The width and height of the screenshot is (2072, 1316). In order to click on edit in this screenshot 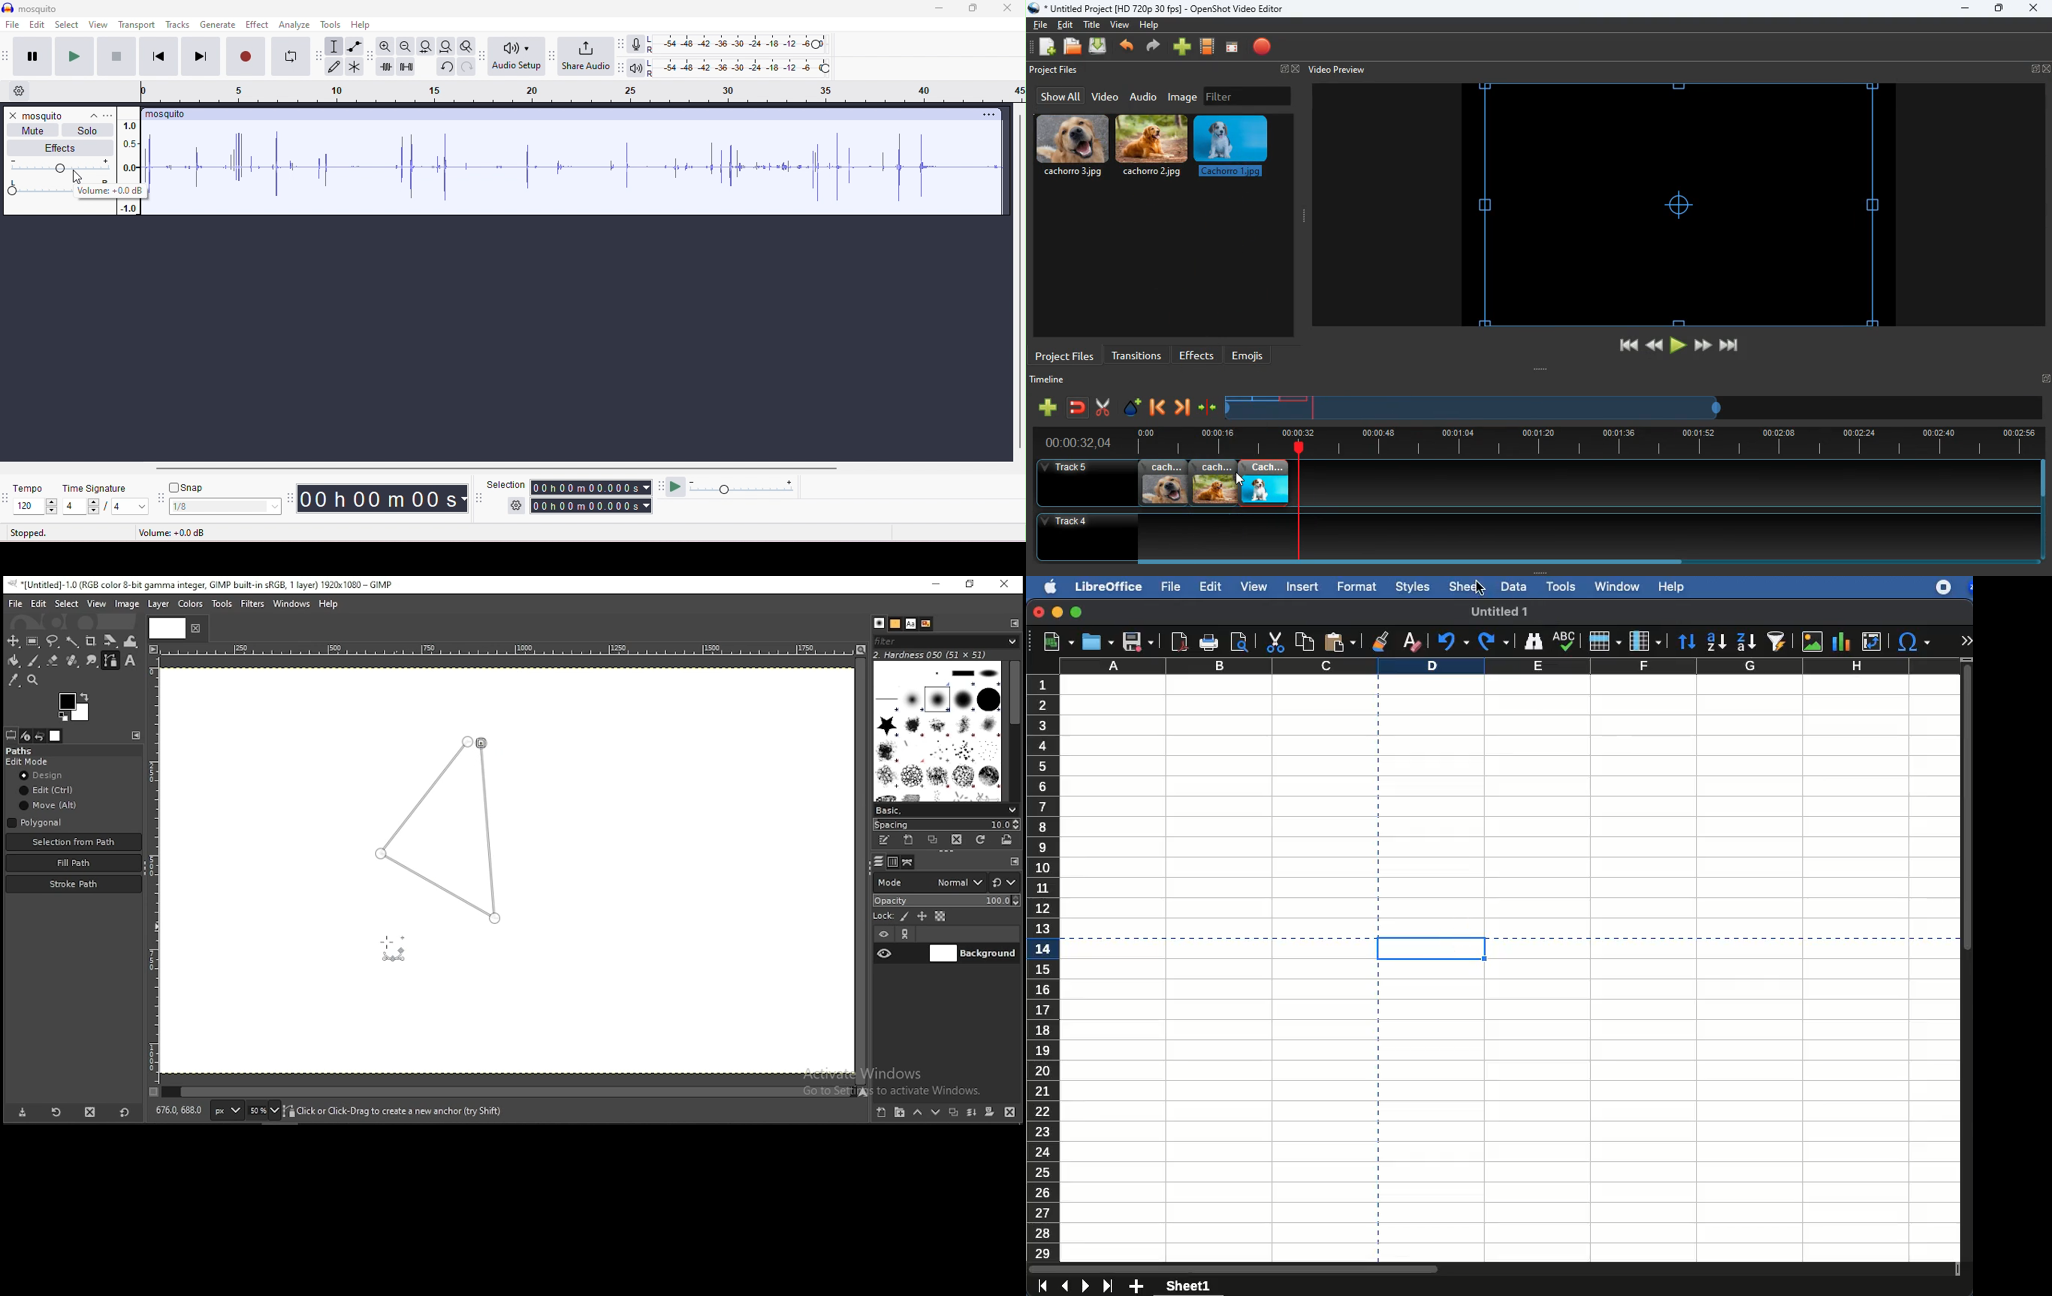, I will do `click(1210, 587)`.